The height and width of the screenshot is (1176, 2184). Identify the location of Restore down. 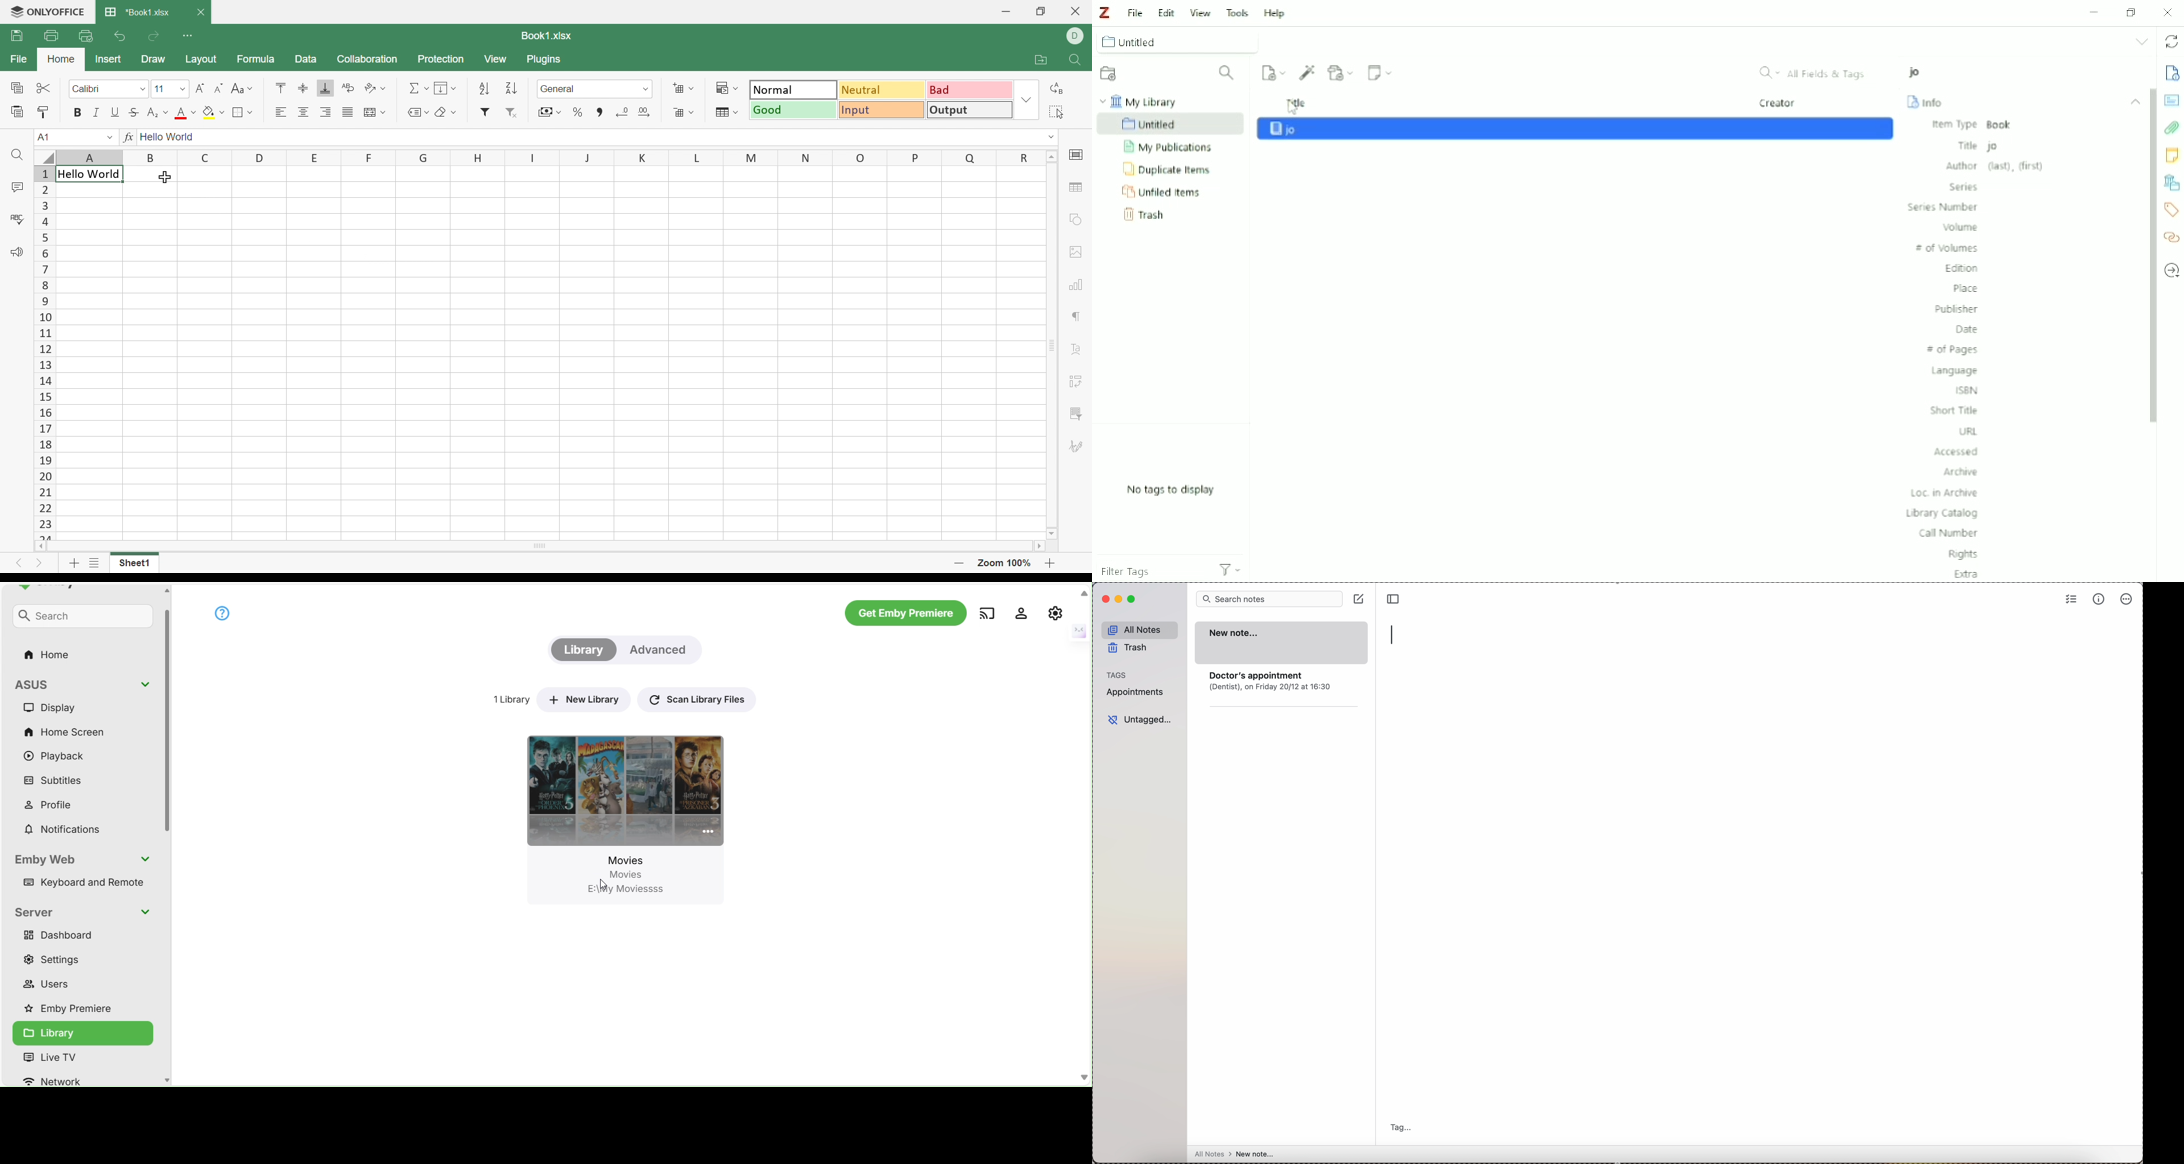
(1040, 12).